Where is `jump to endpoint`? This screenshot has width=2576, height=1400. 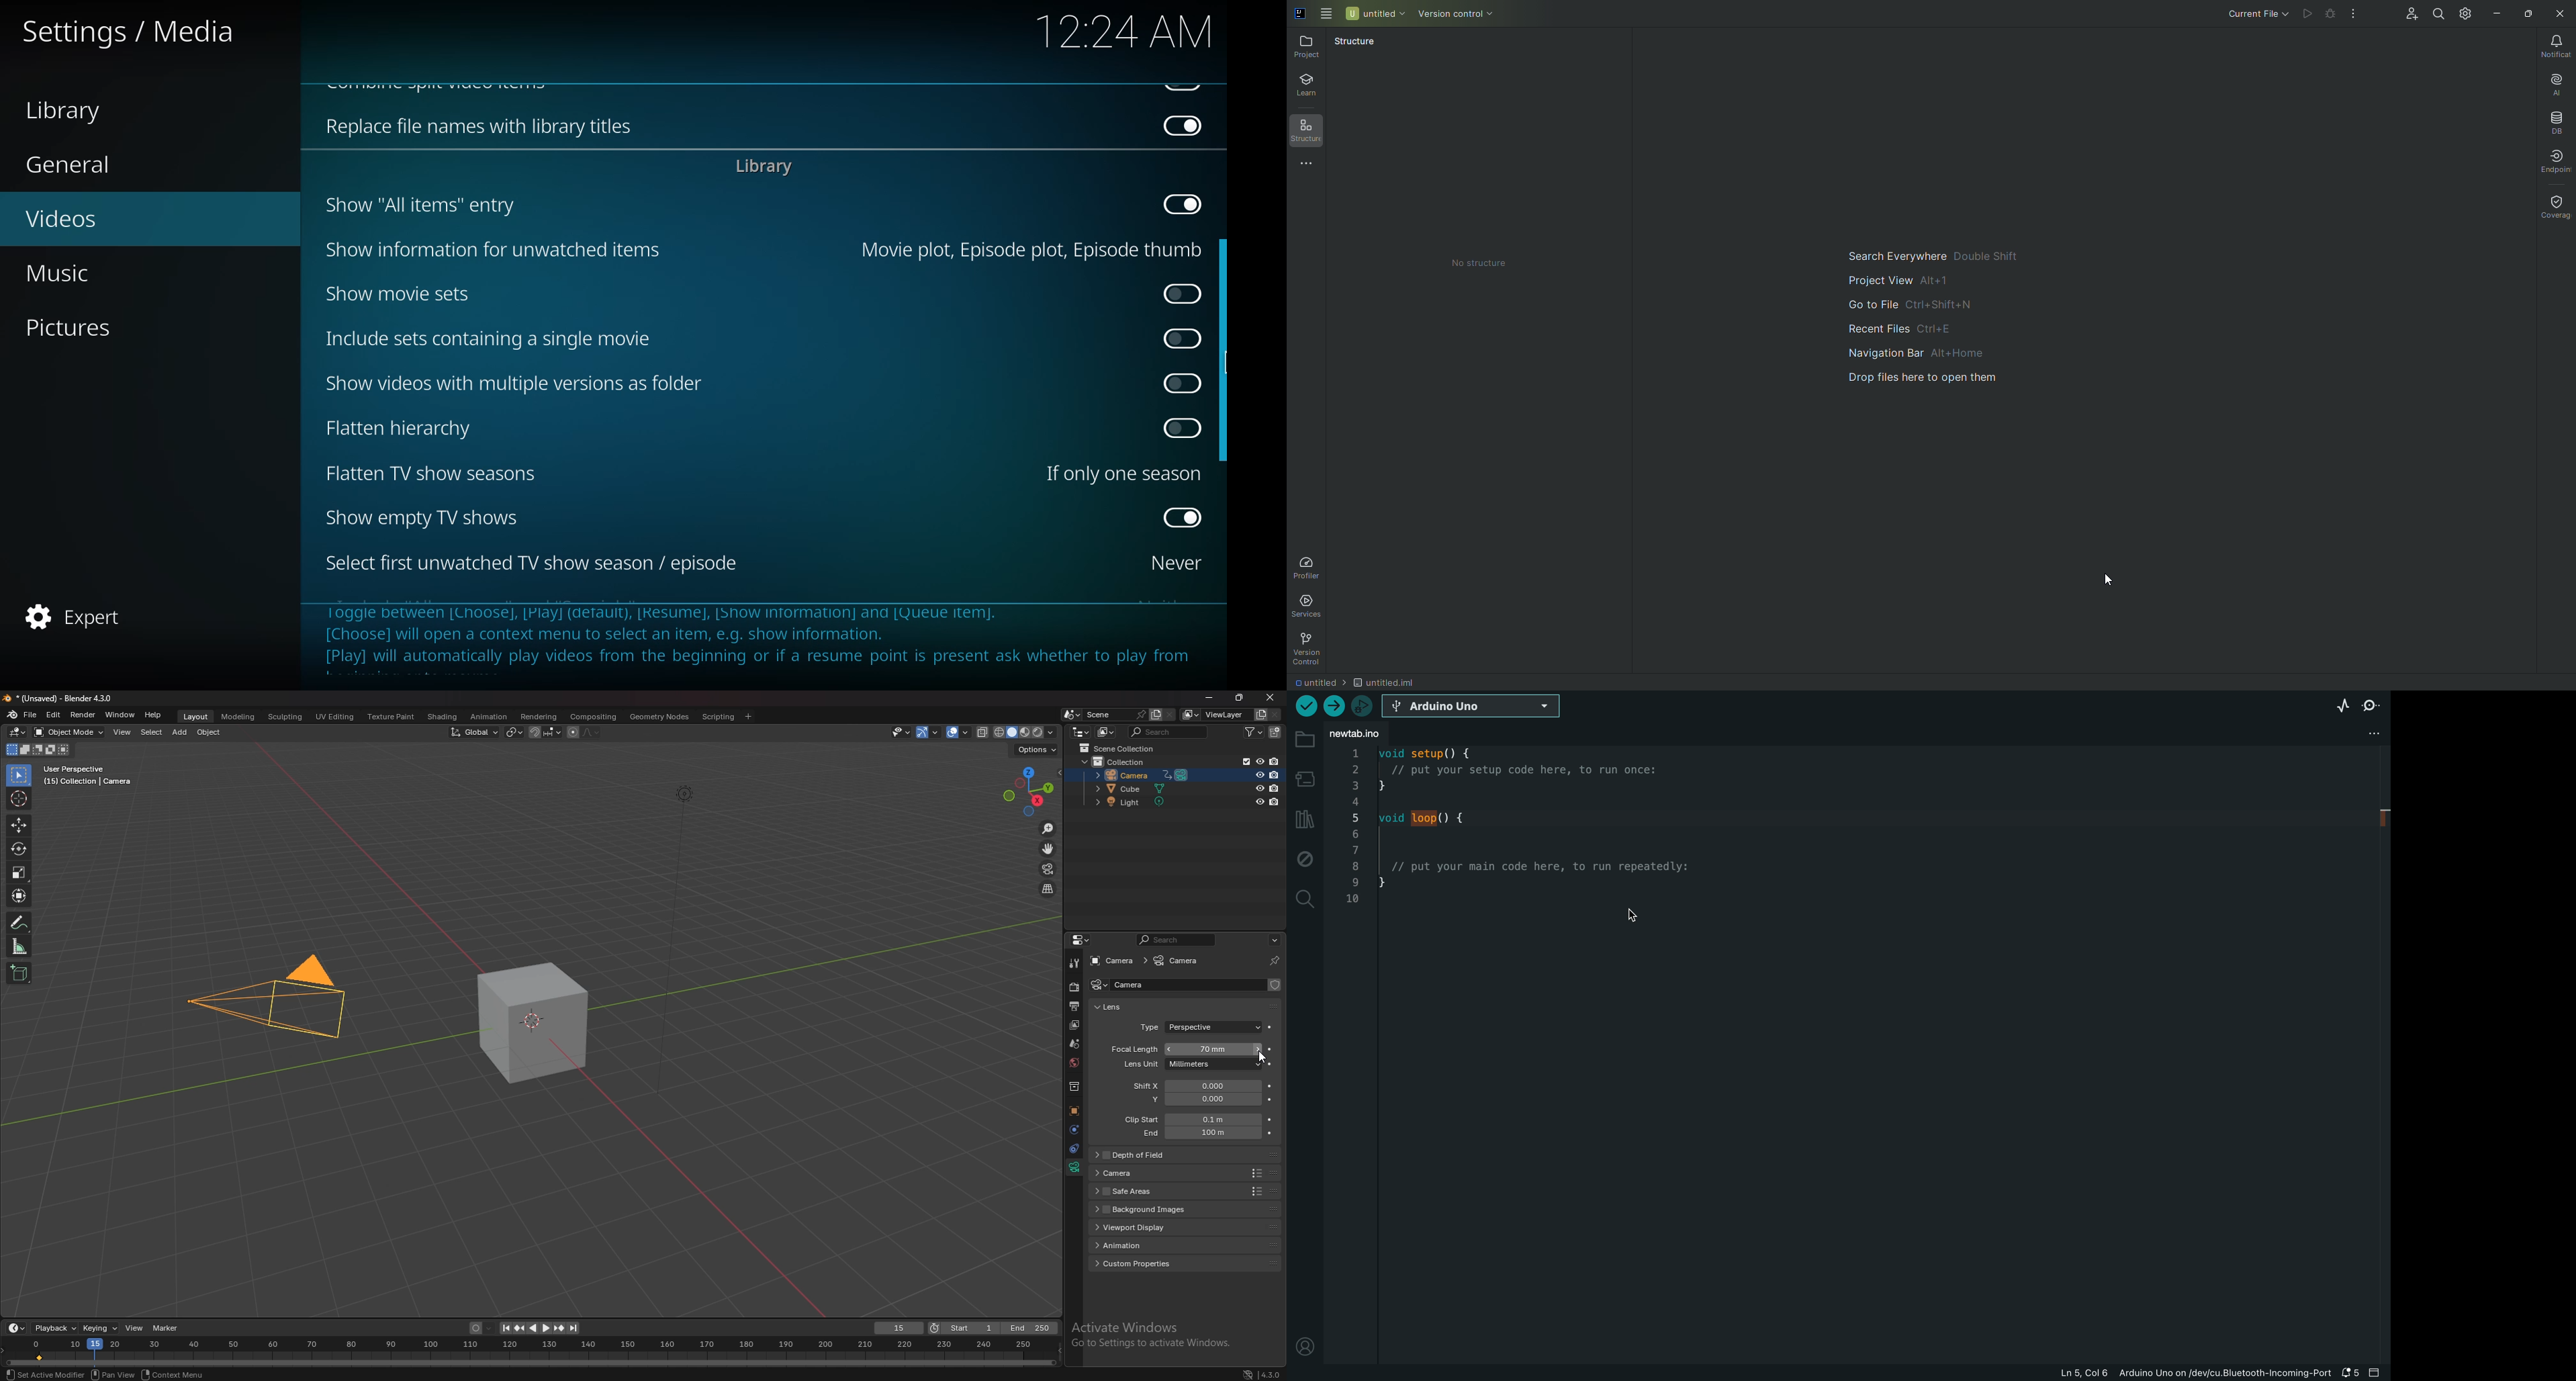 jump to endpoint is located at coordinates (574, 1328).